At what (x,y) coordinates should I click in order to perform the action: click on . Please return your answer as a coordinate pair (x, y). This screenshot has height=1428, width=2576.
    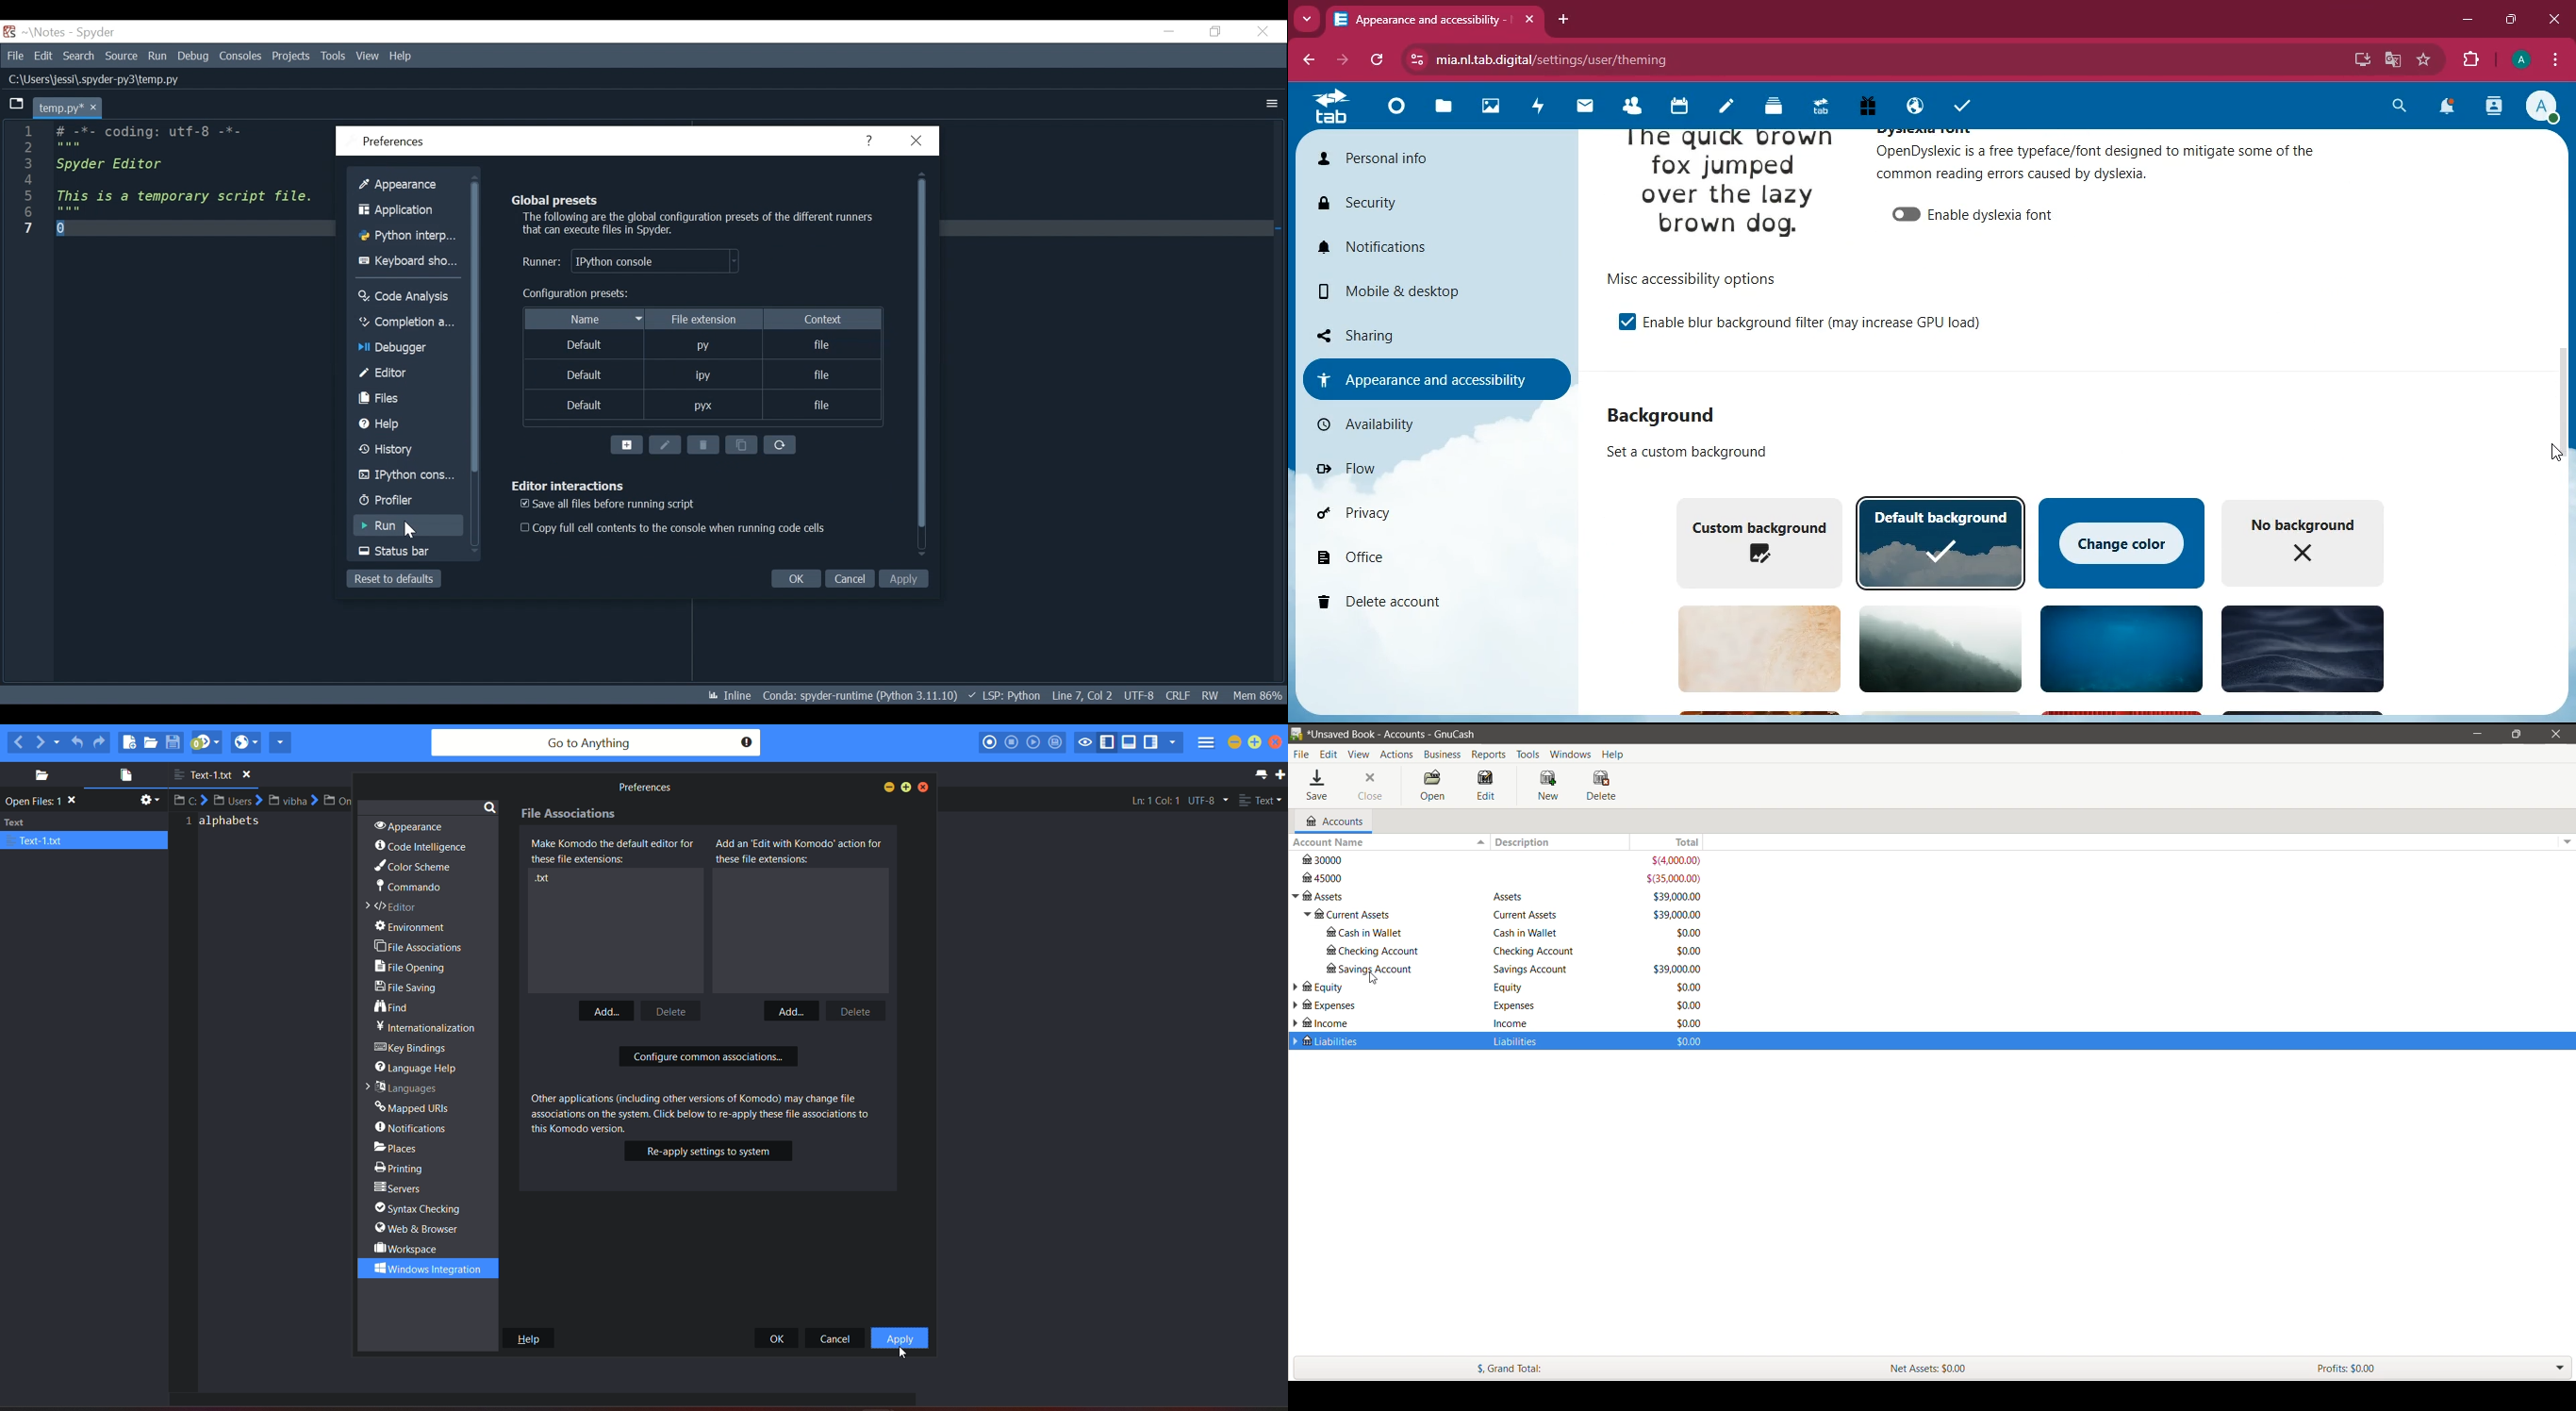
    Looking at the image, I should click on (384, 398).